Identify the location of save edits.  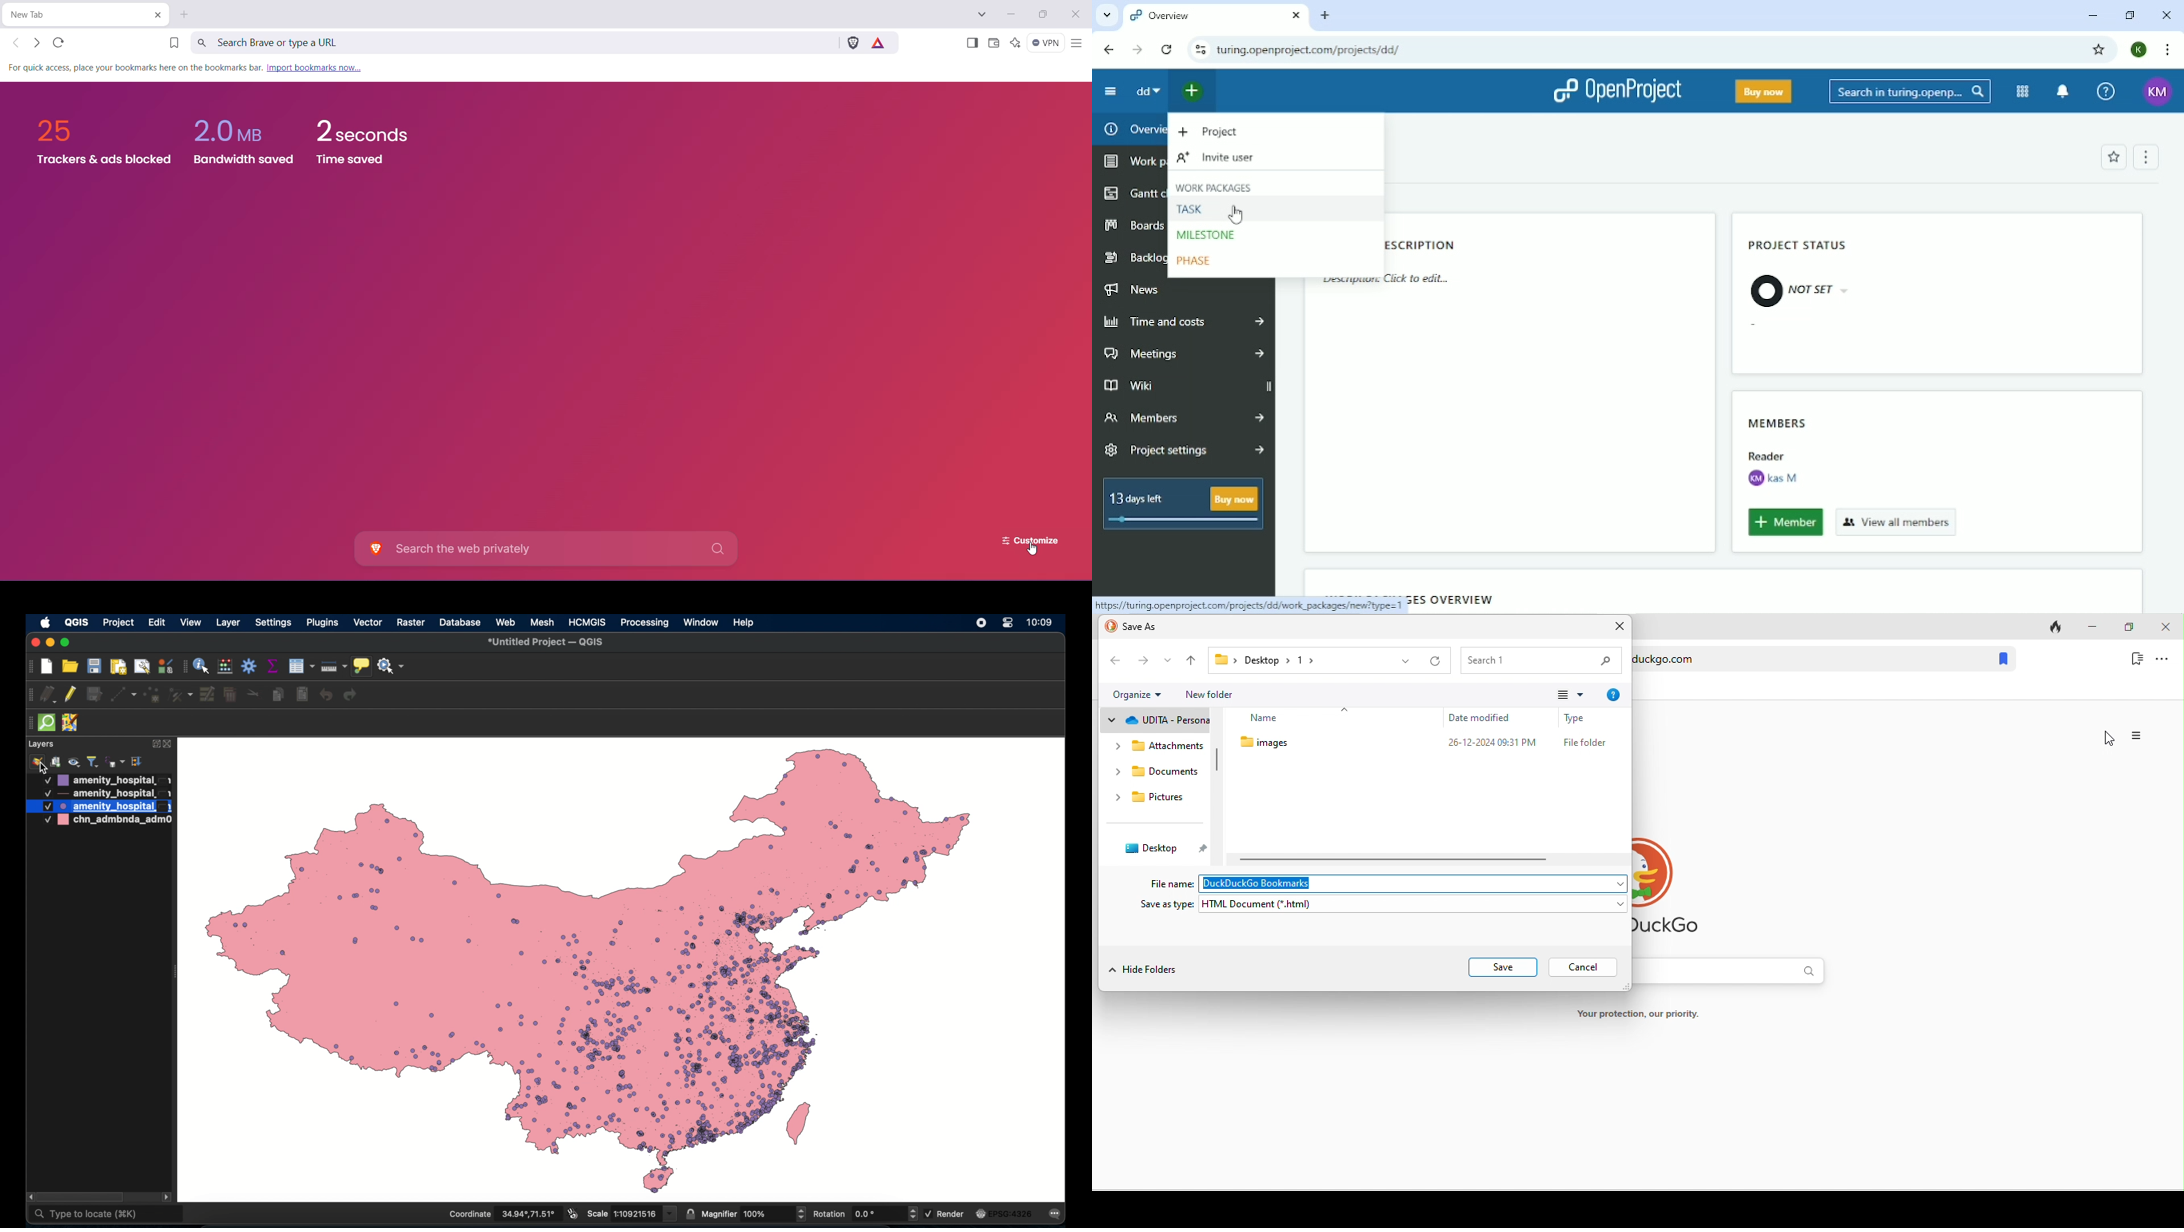
(96, 695).